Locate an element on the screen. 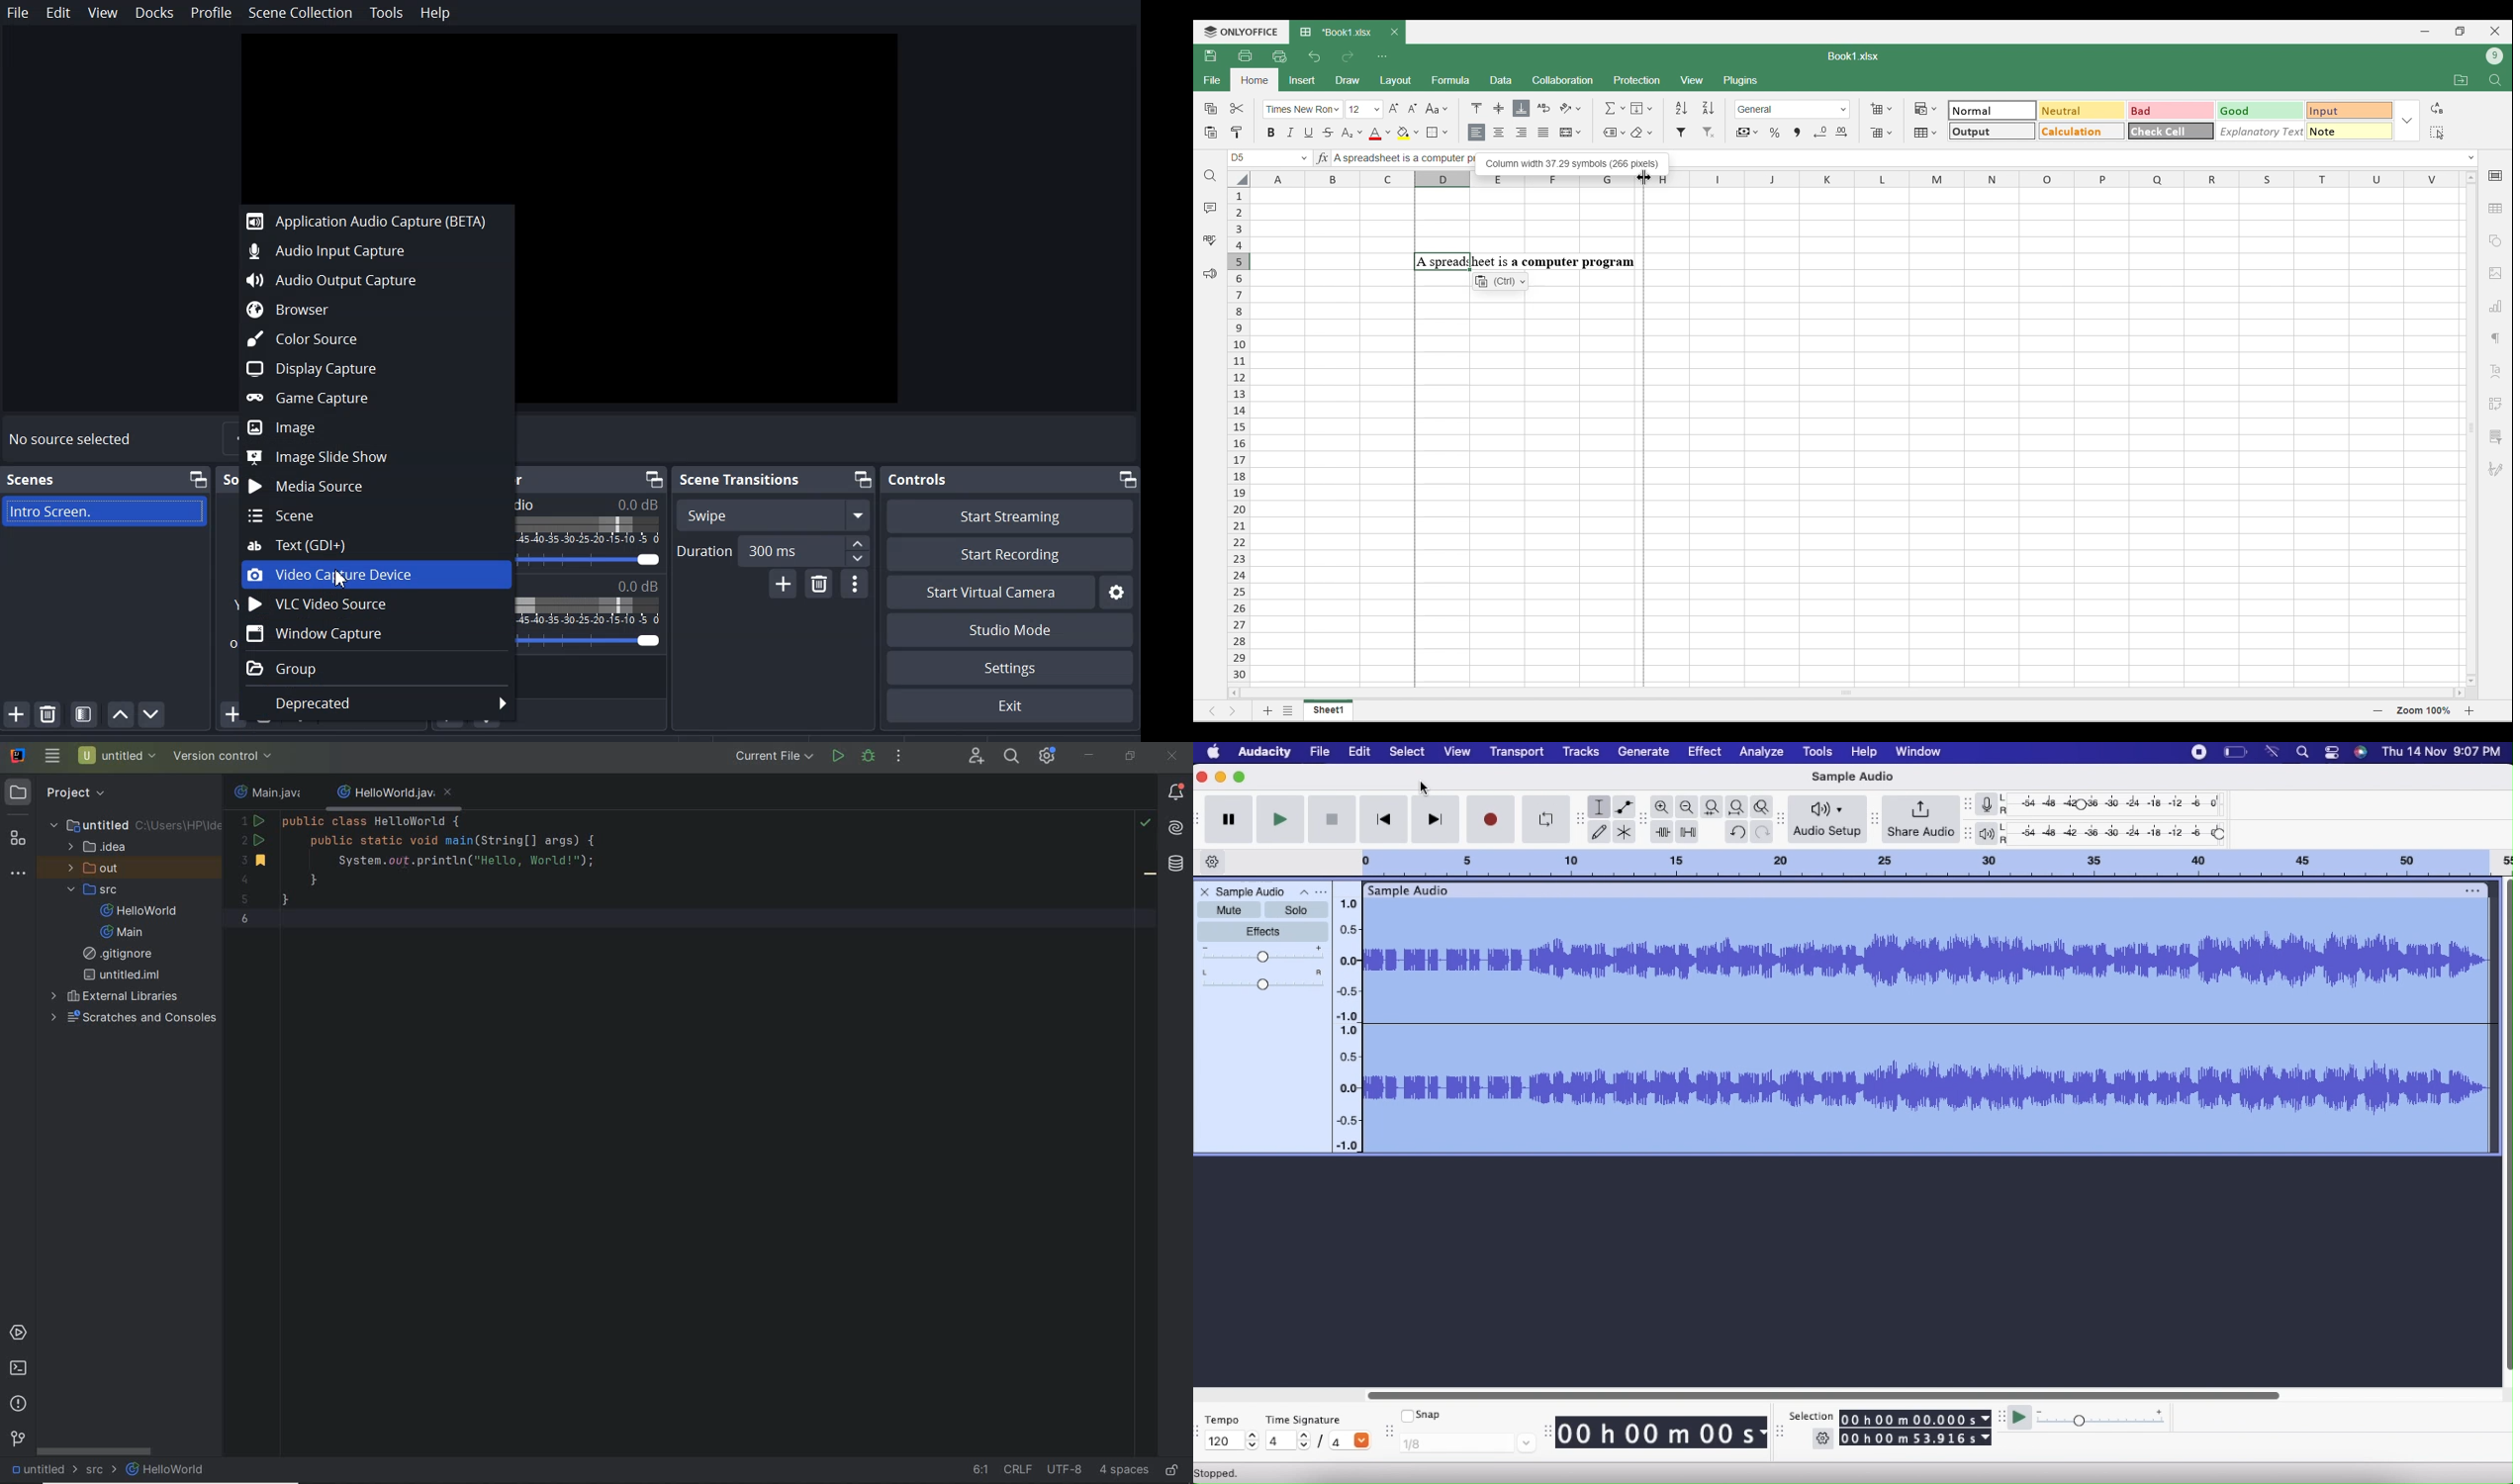 Image resolution: width=2520 pixels, height=1484 pixels. Filter options is located at coordinates (1695, 133).